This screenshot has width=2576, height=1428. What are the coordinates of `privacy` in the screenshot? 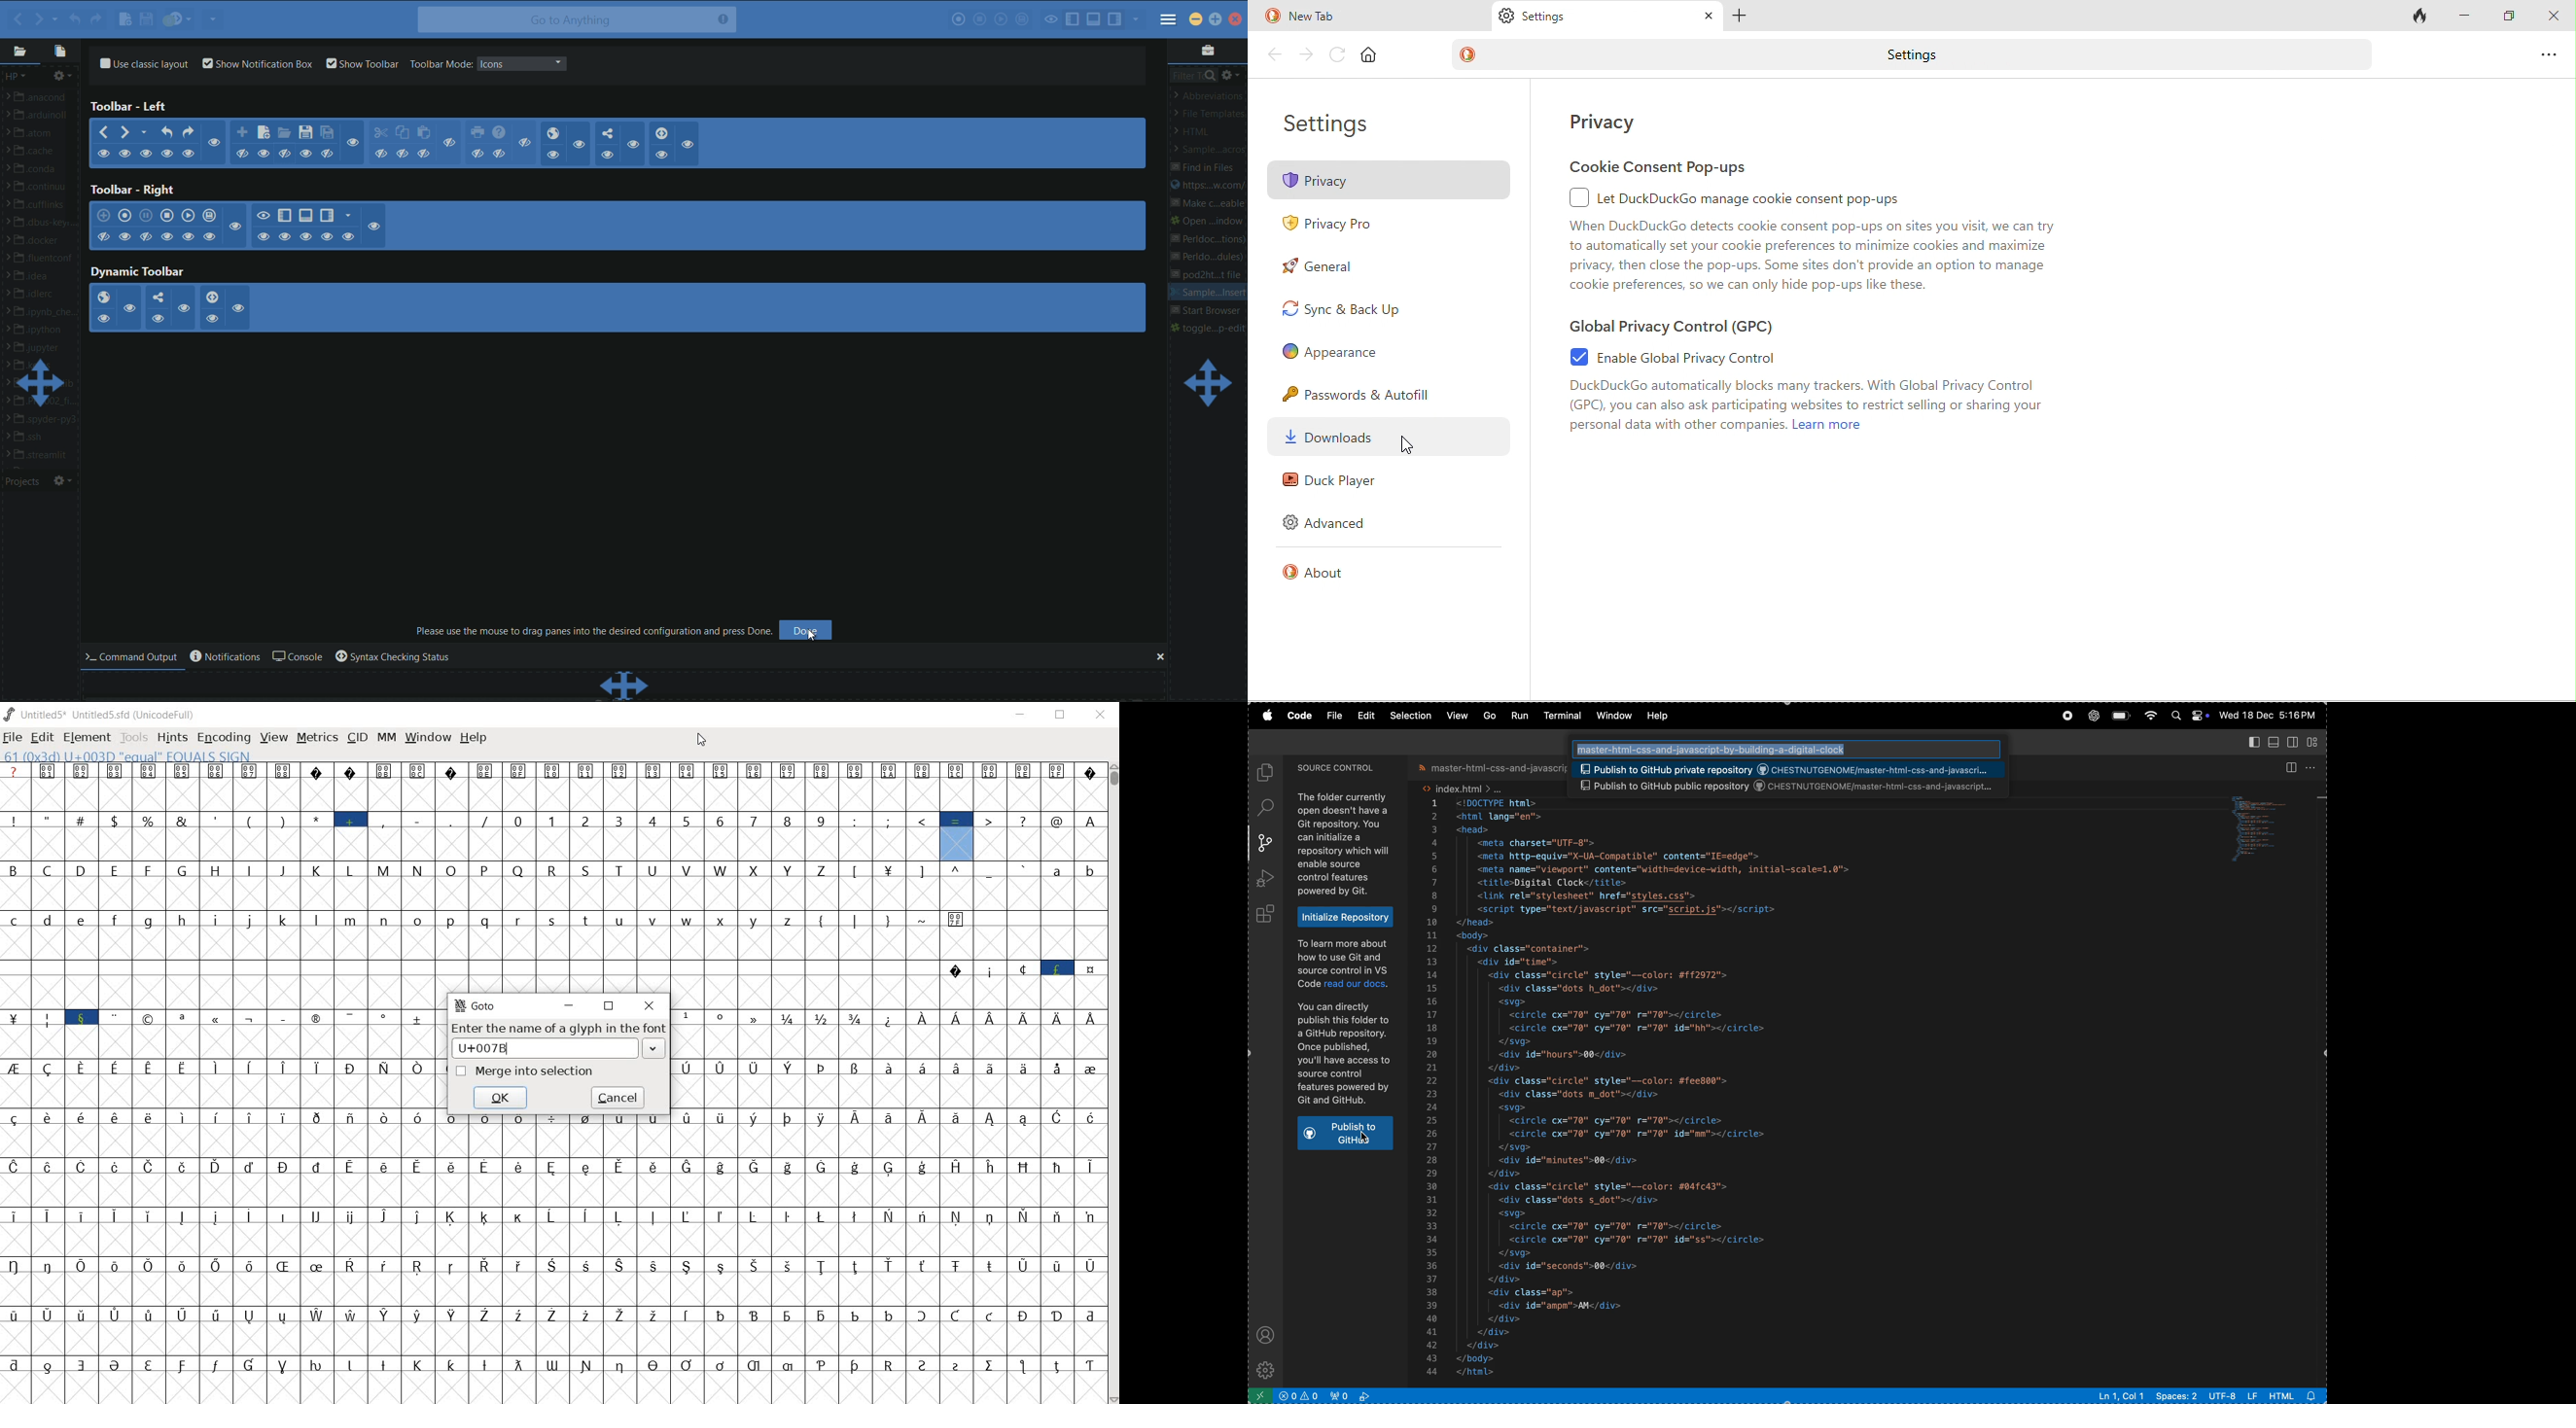 It's located at (1623, 123).